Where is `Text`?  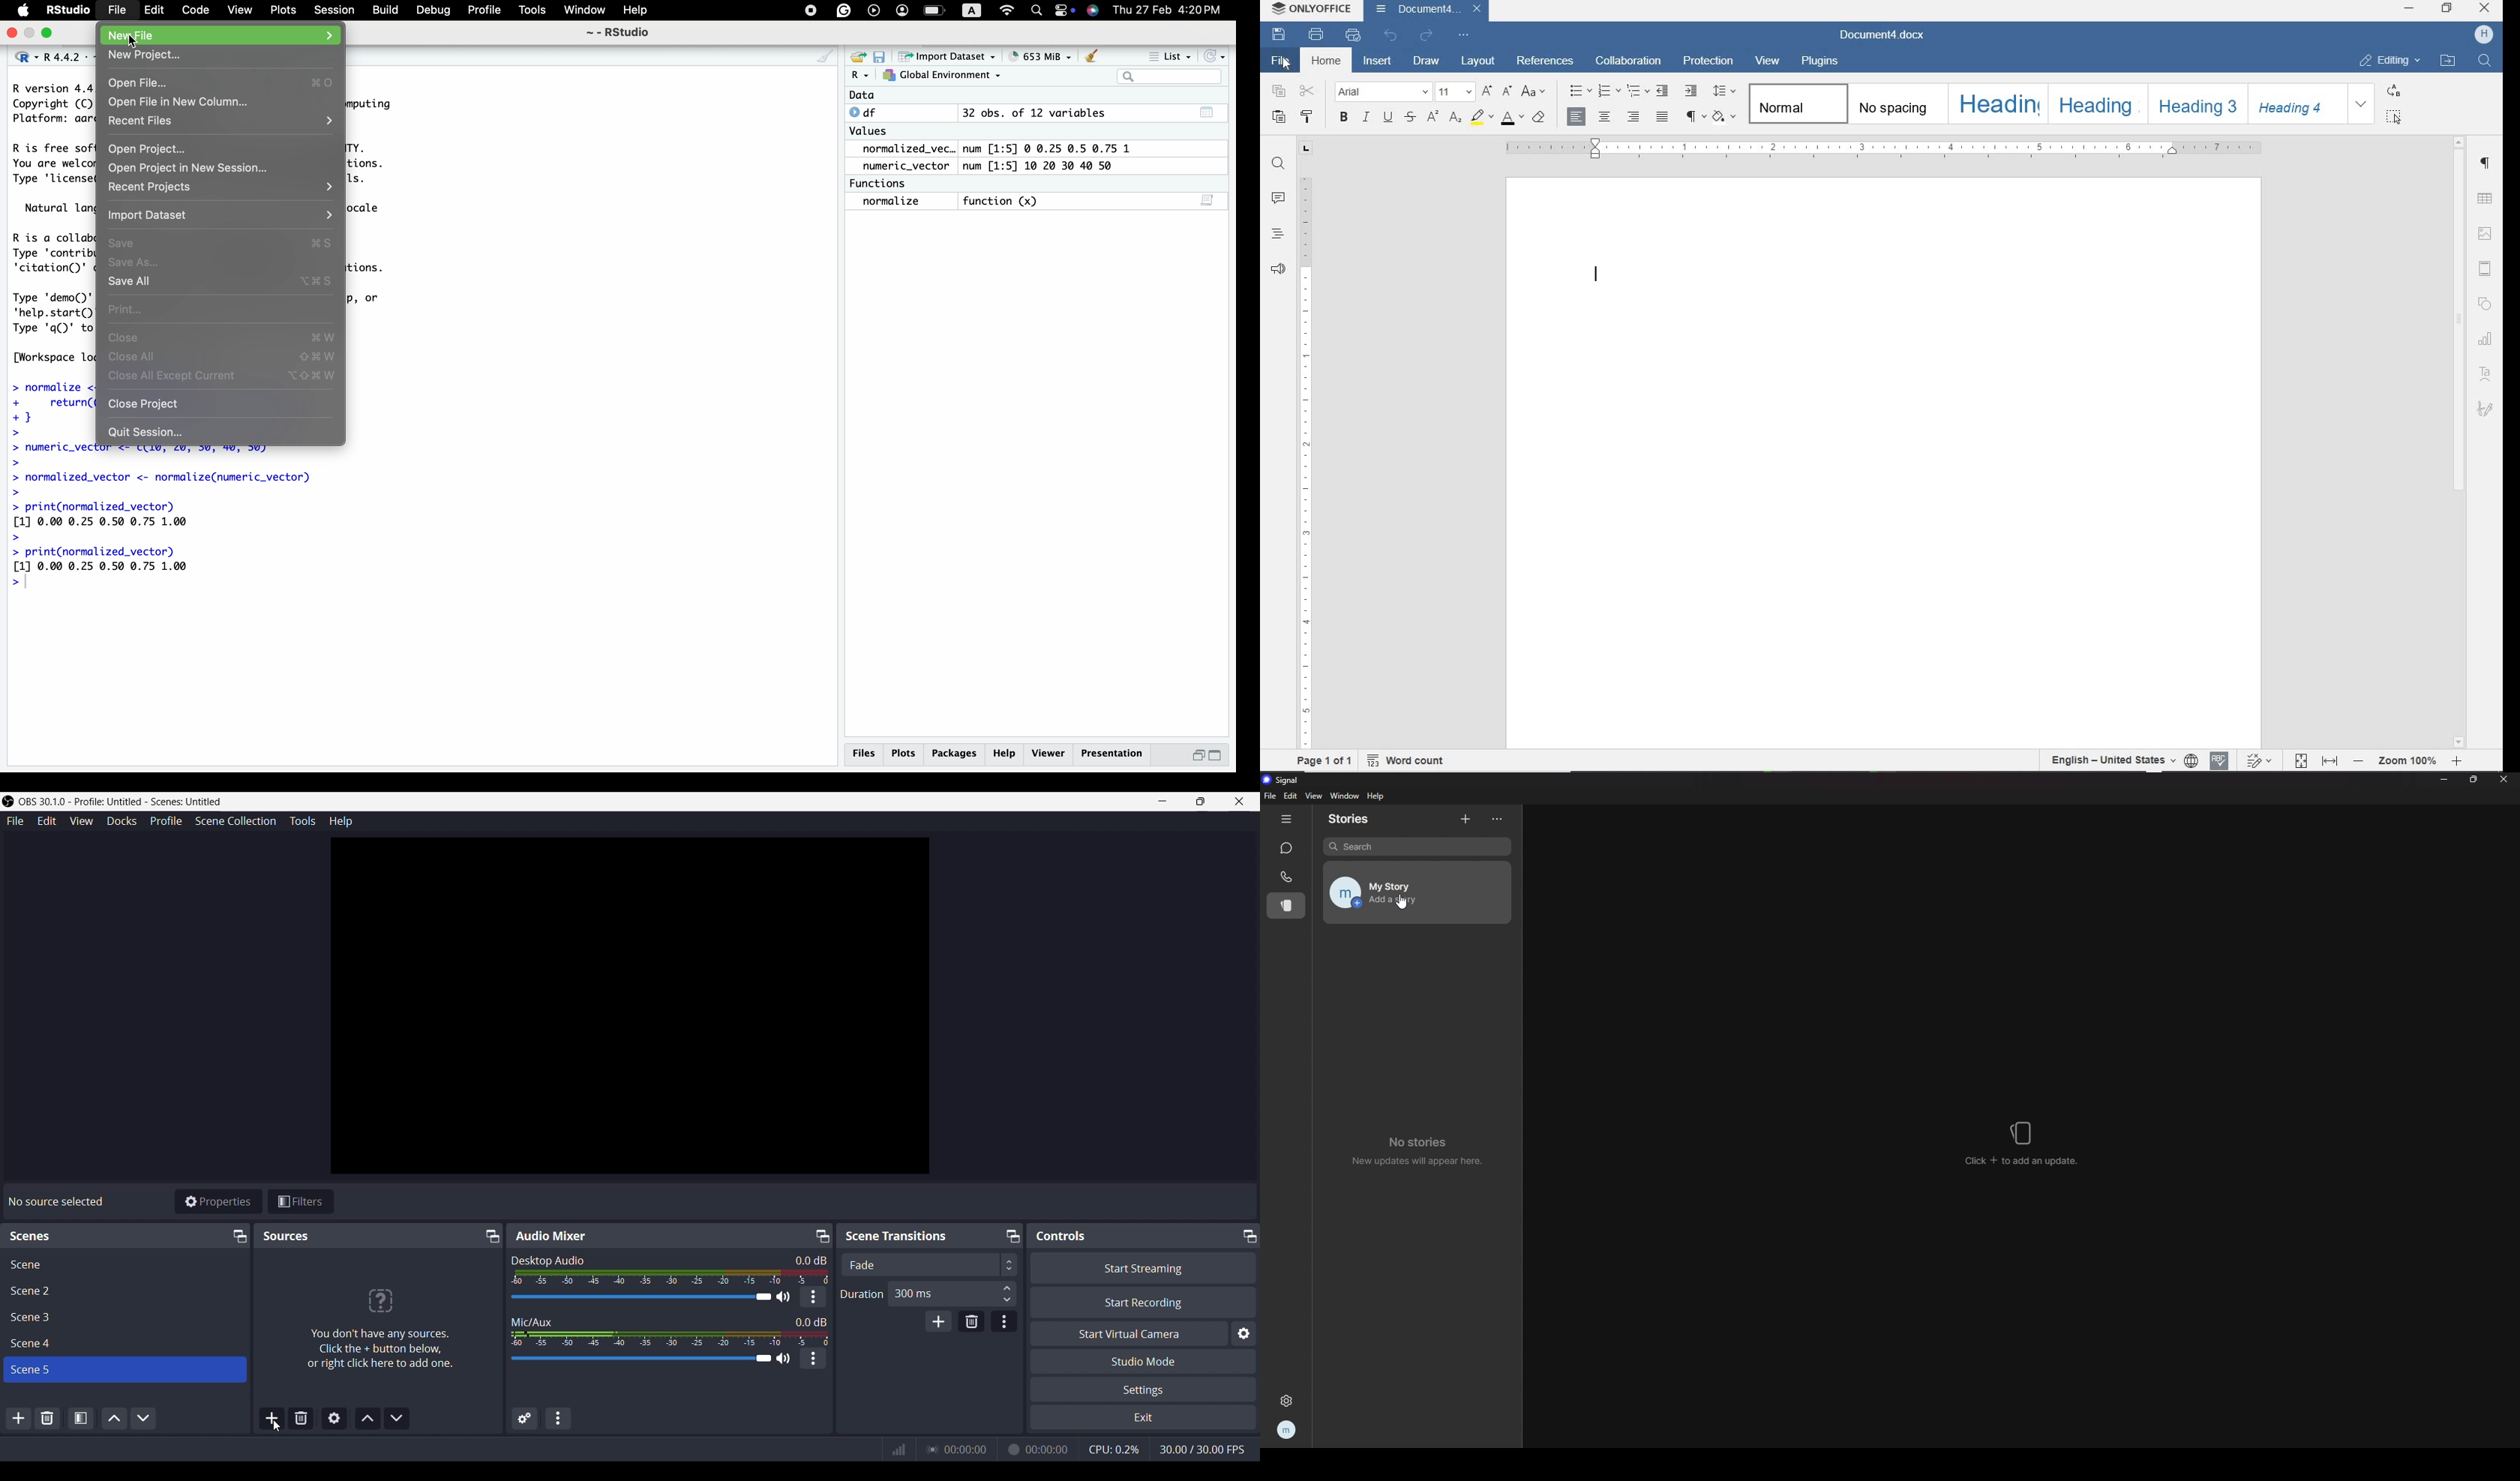 Text is located at coordinates (551, 1236).